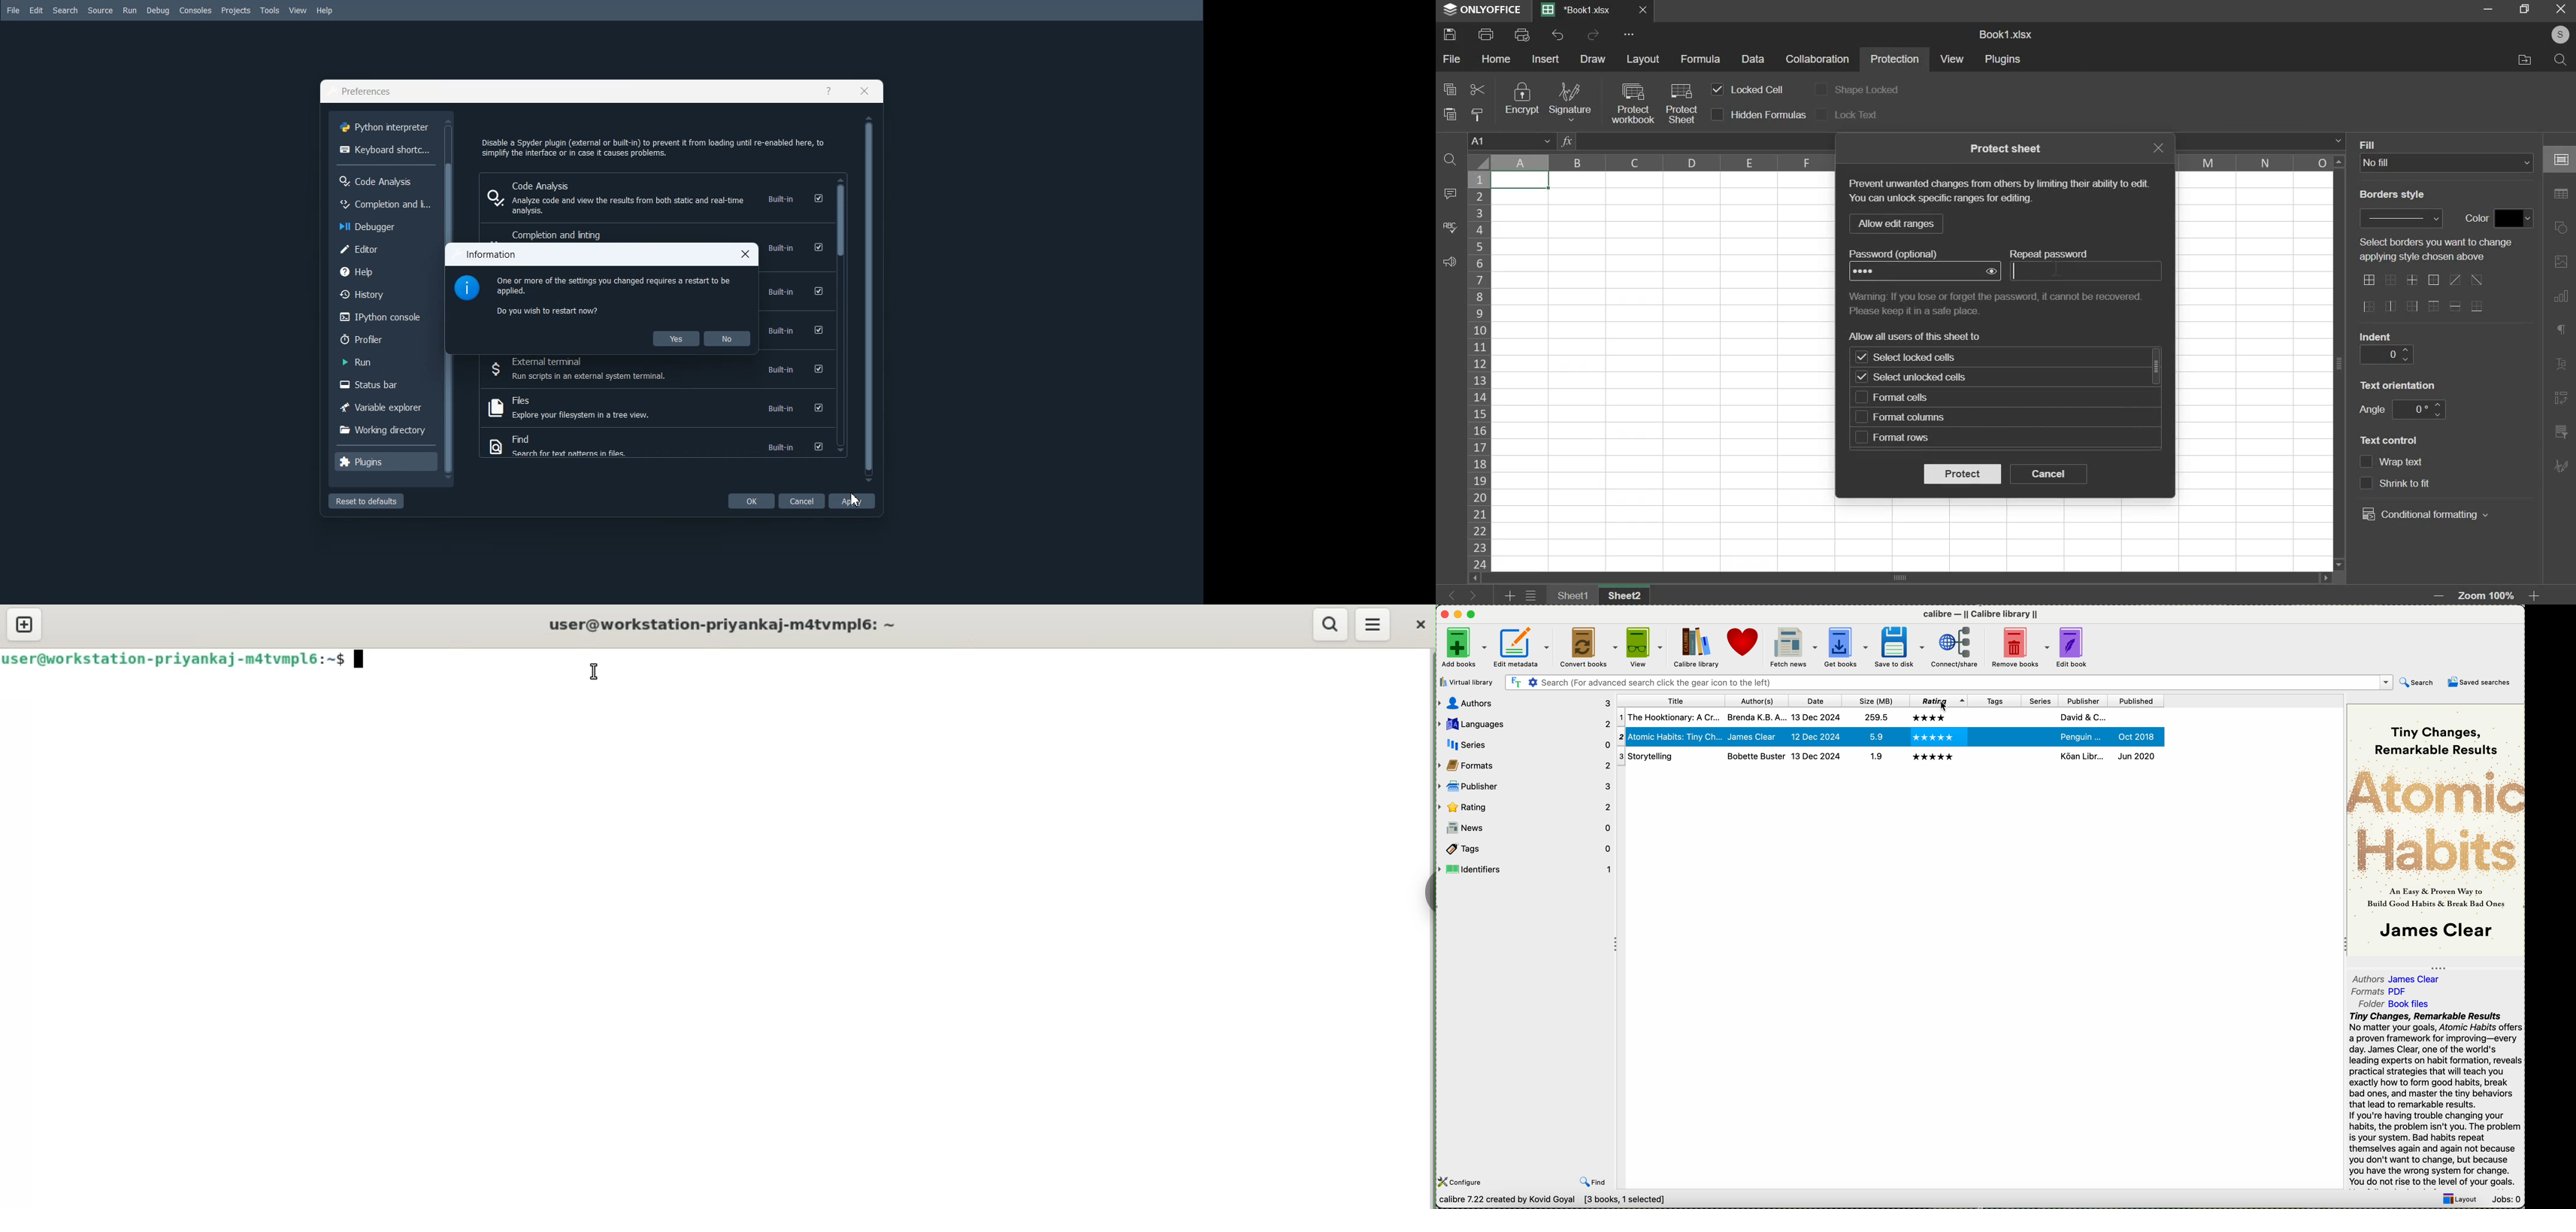 The width and height of the screenshot is (2576, 1232). I want to click on bobette buster, so click(1756, 756).